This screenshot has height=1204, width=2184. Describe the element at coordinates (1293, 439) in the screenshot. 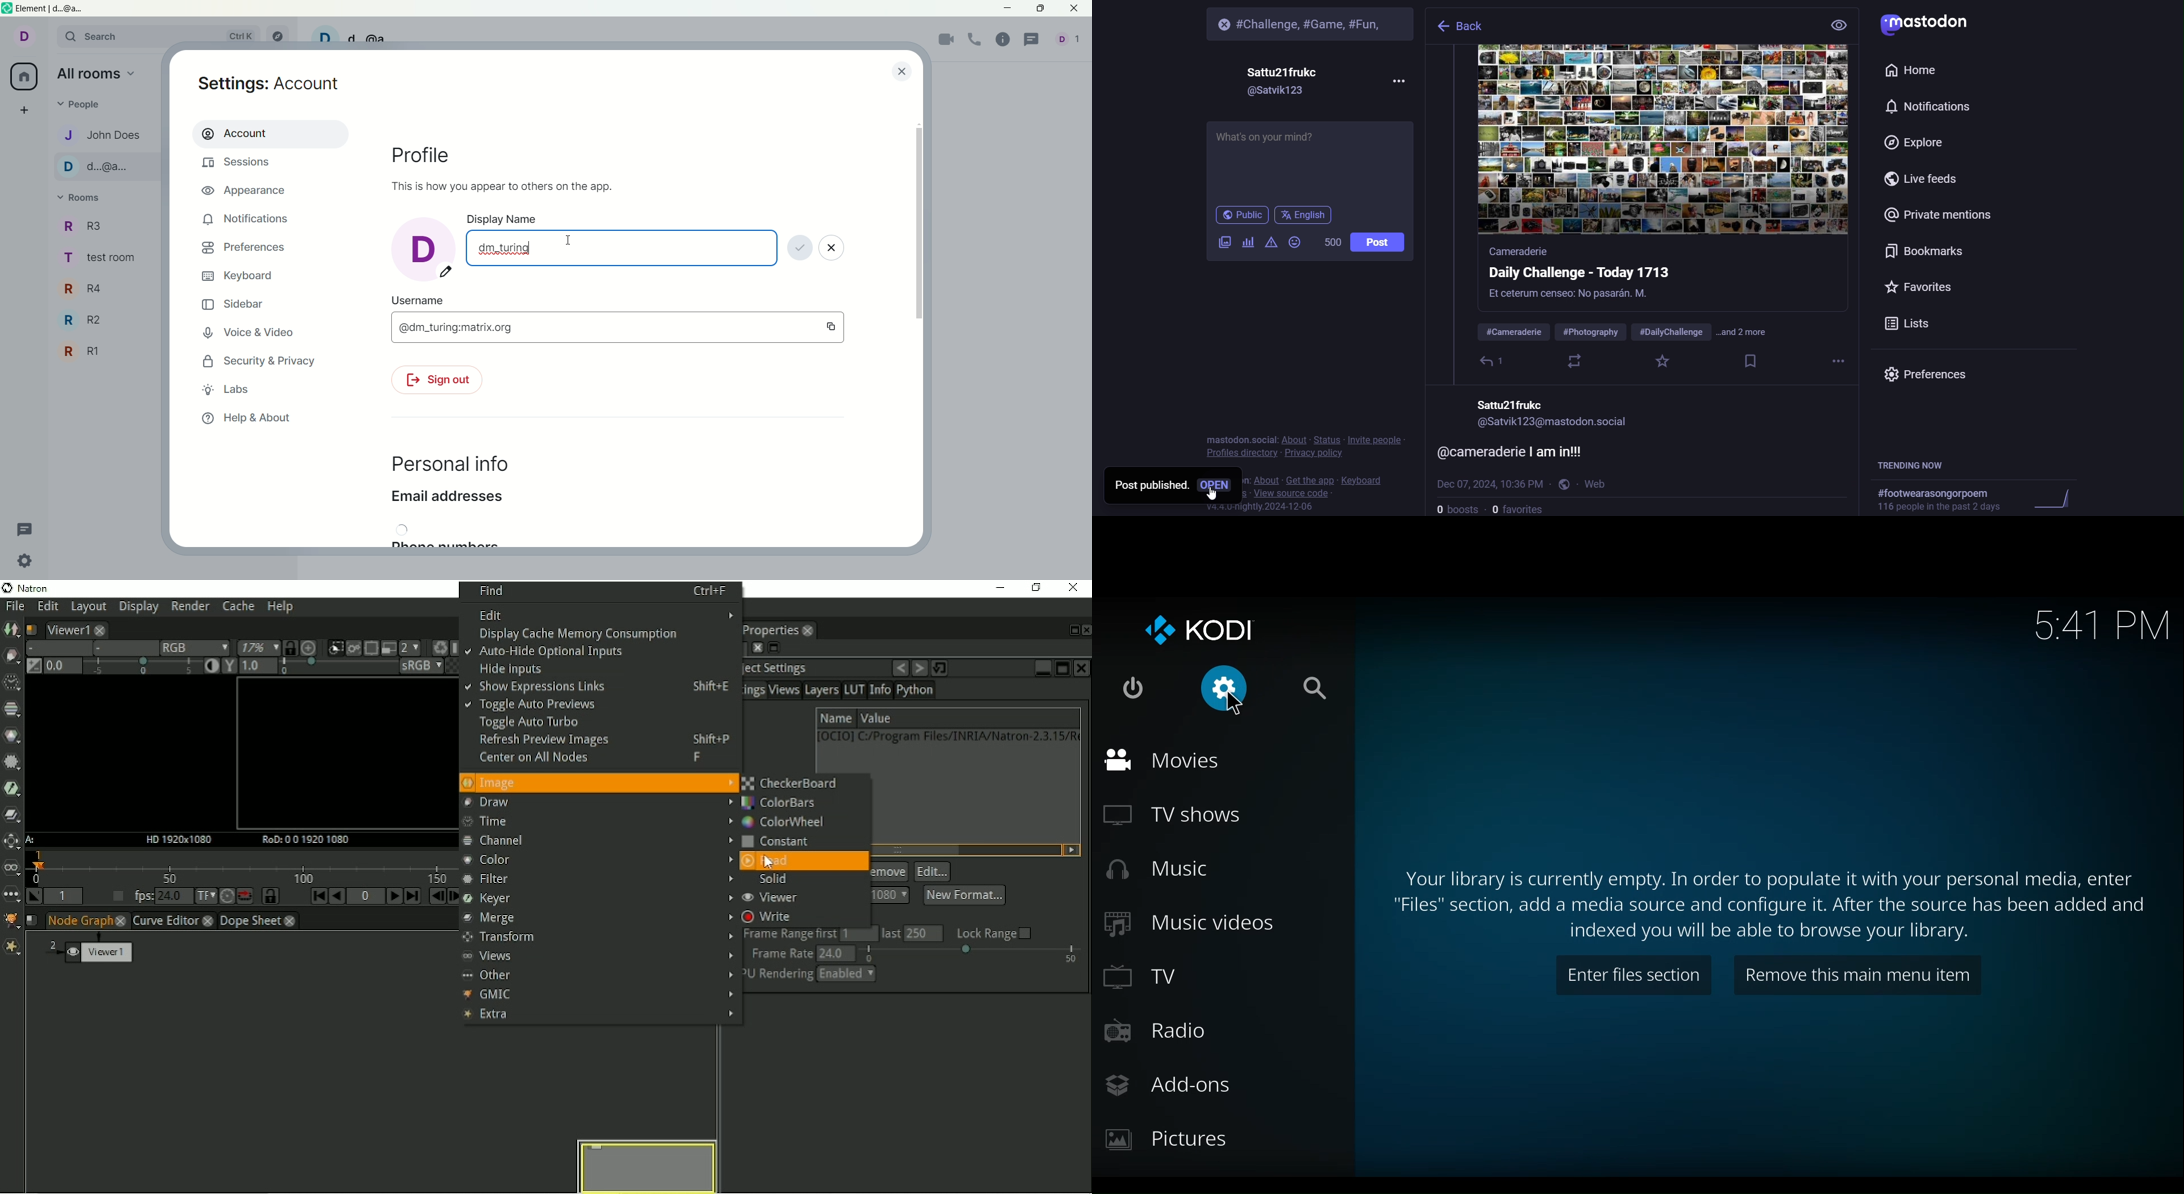

I see `about` at that location.